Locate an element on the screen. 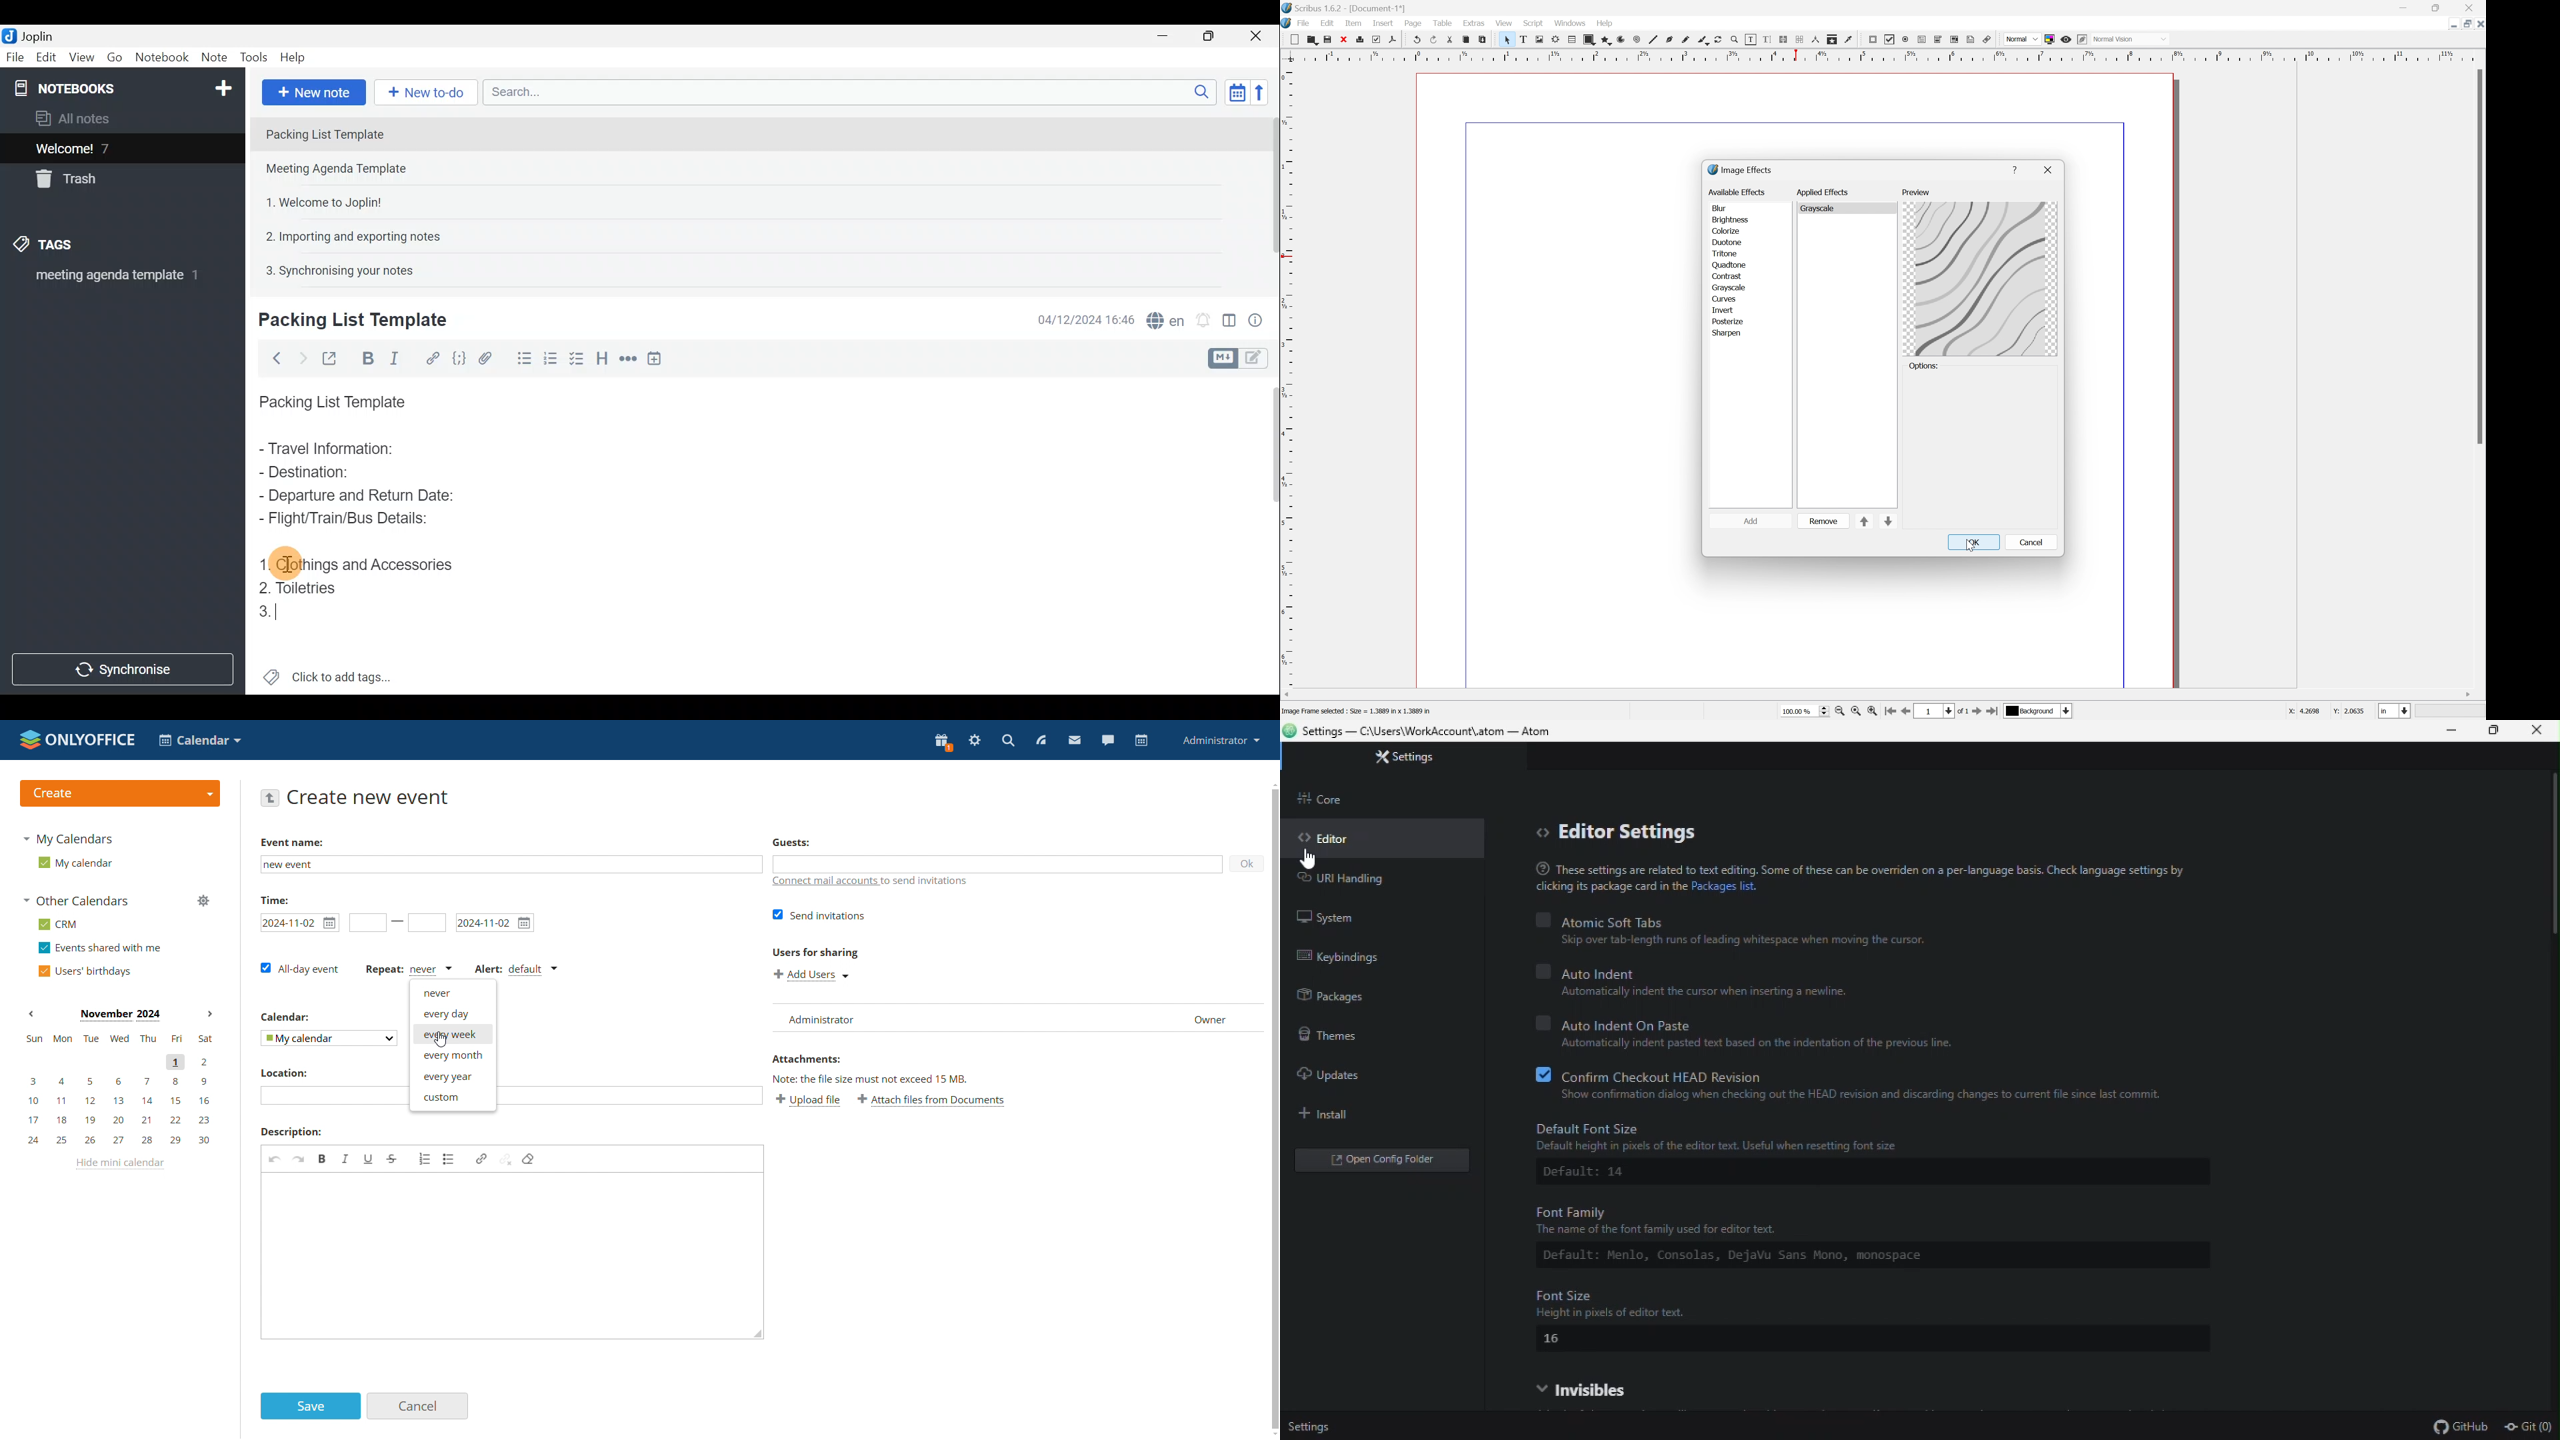 The height and width of the screenshot is (1456, 2576). Date & time is located at coordinates (1086, 319).